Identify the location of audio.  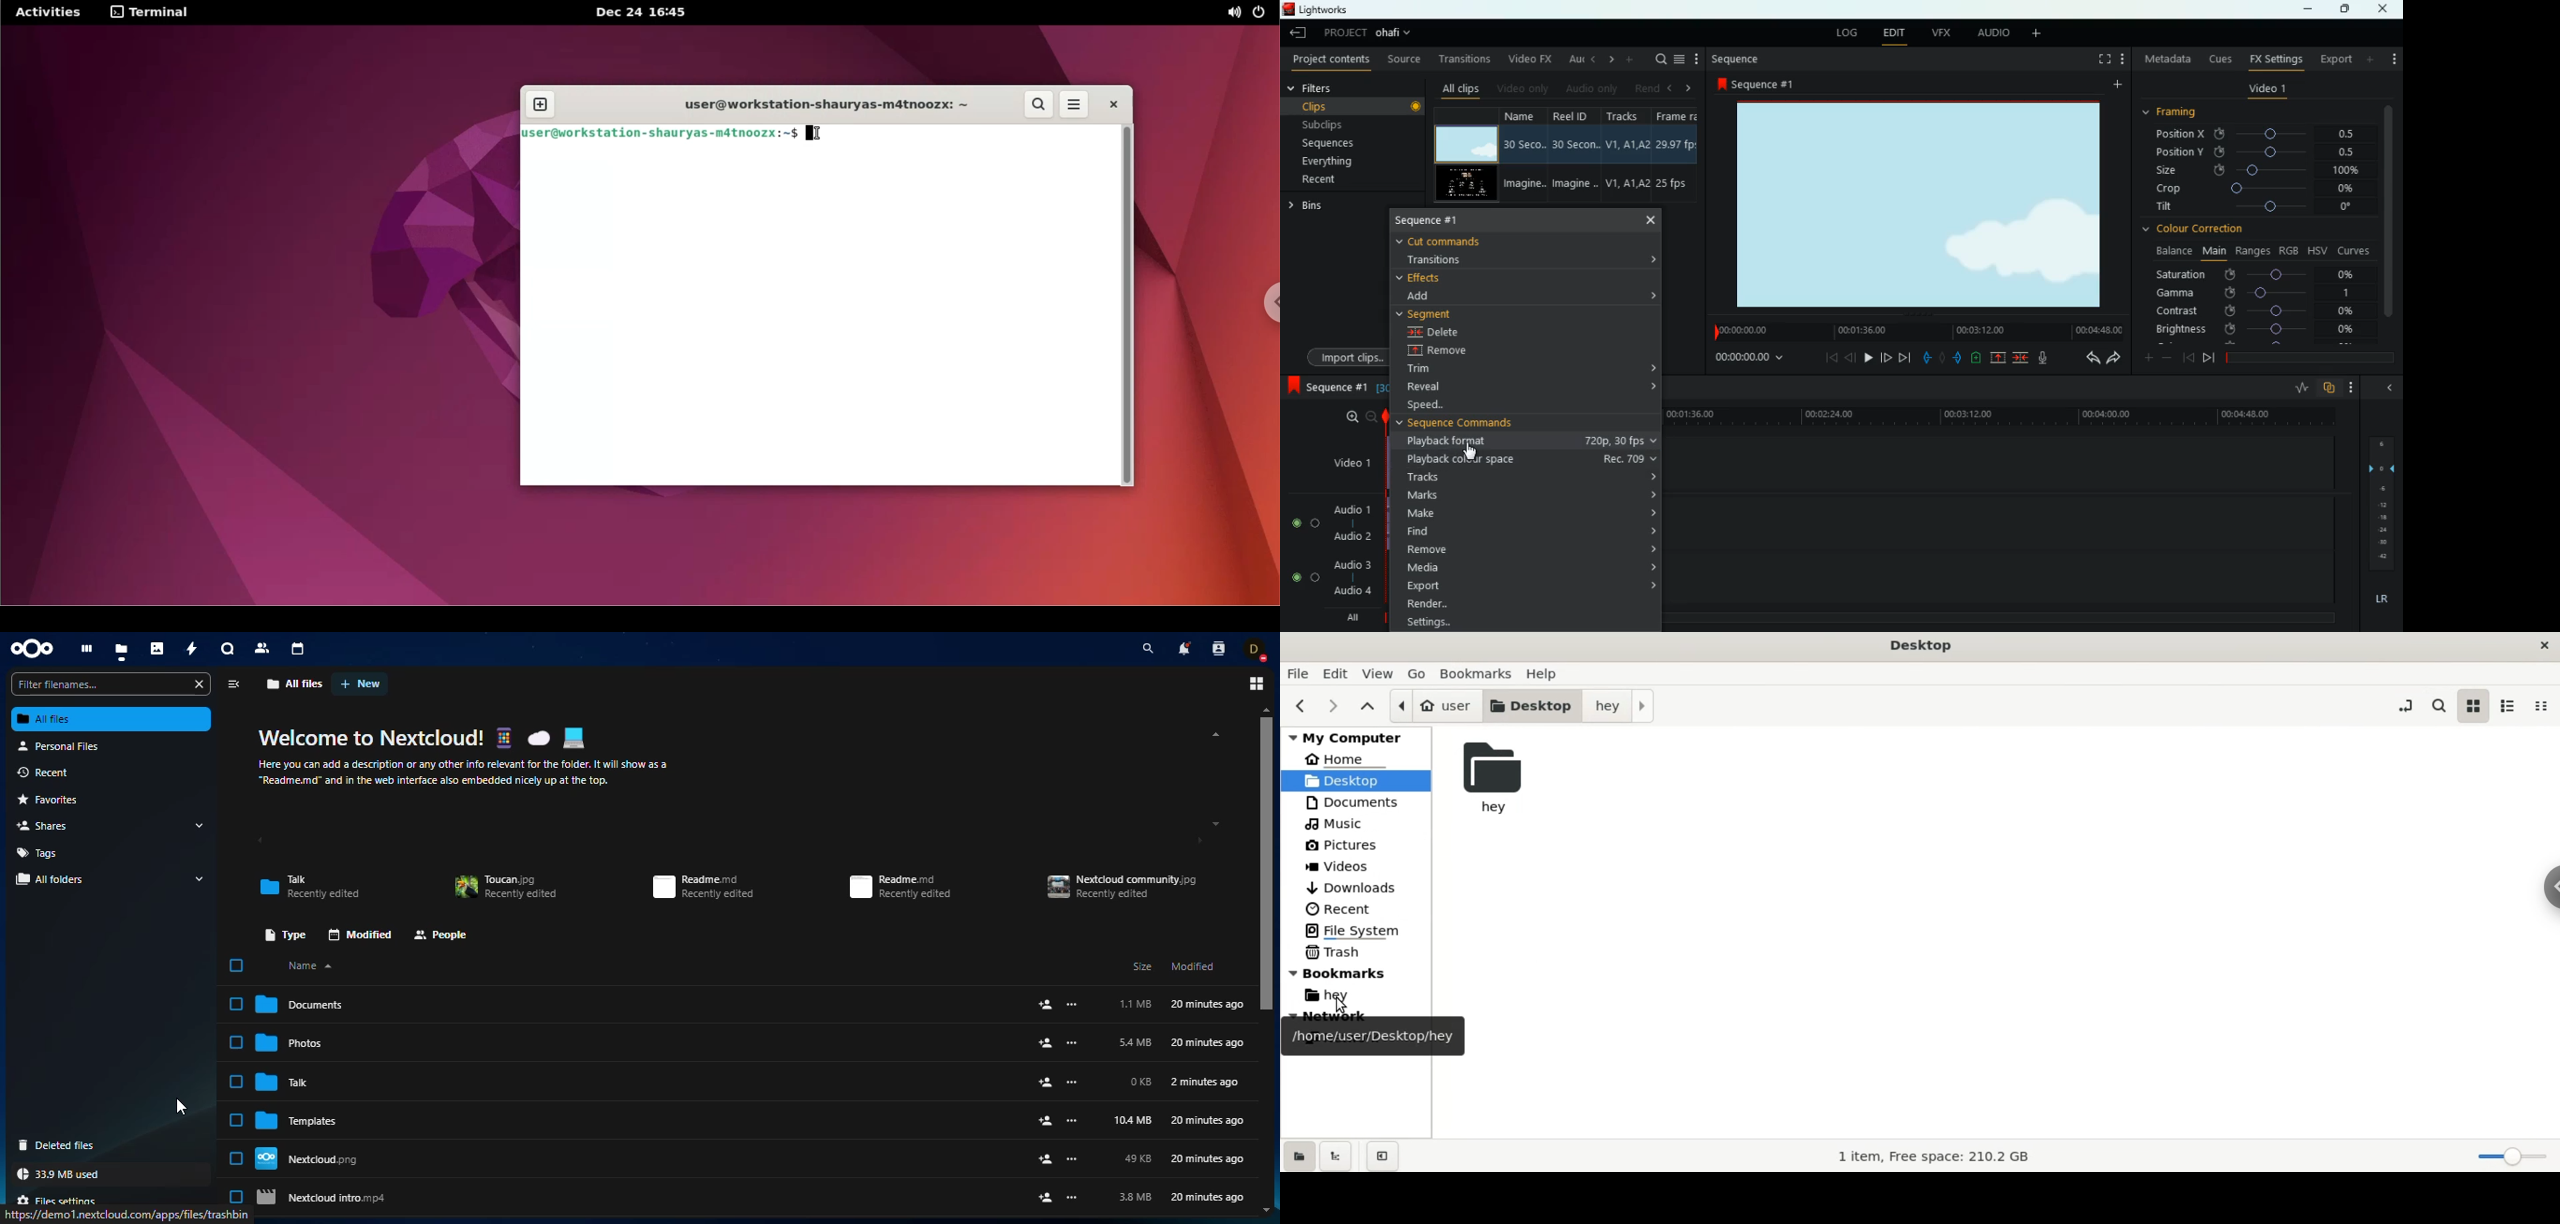
(1993, 34).